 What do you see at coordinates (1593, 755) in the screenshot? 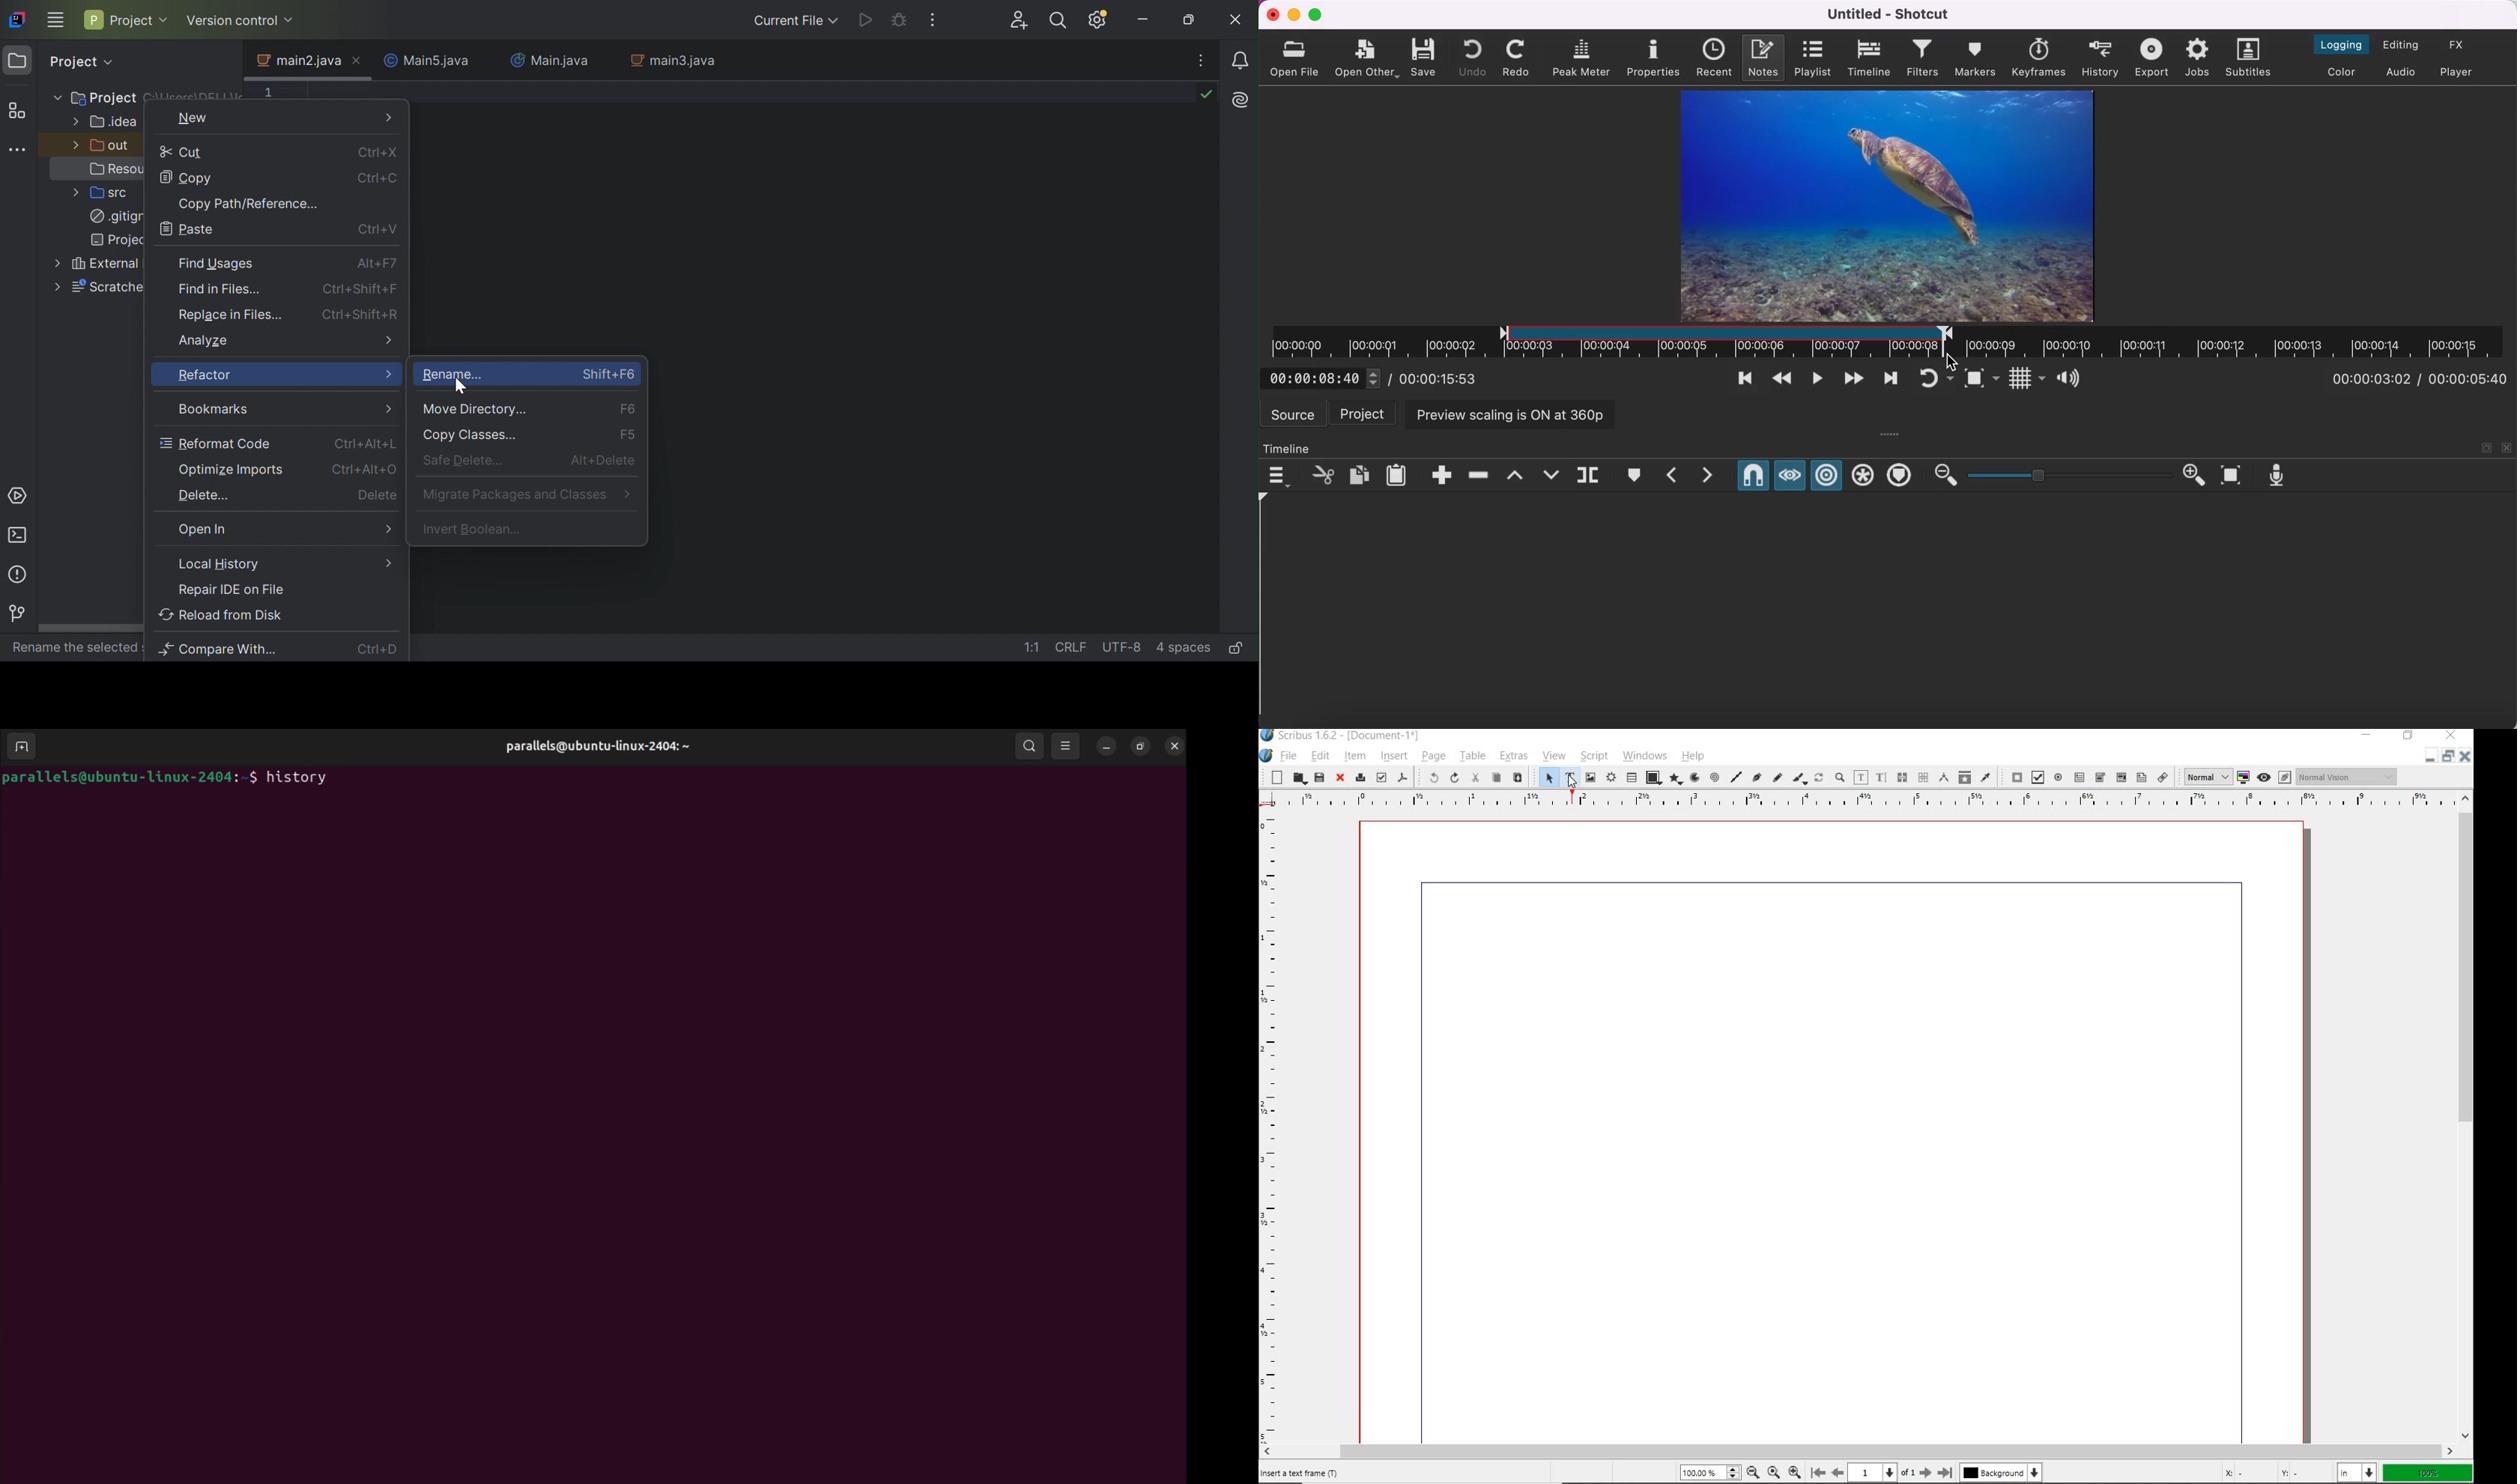
I see `script` at bounding box center [1593, 755].